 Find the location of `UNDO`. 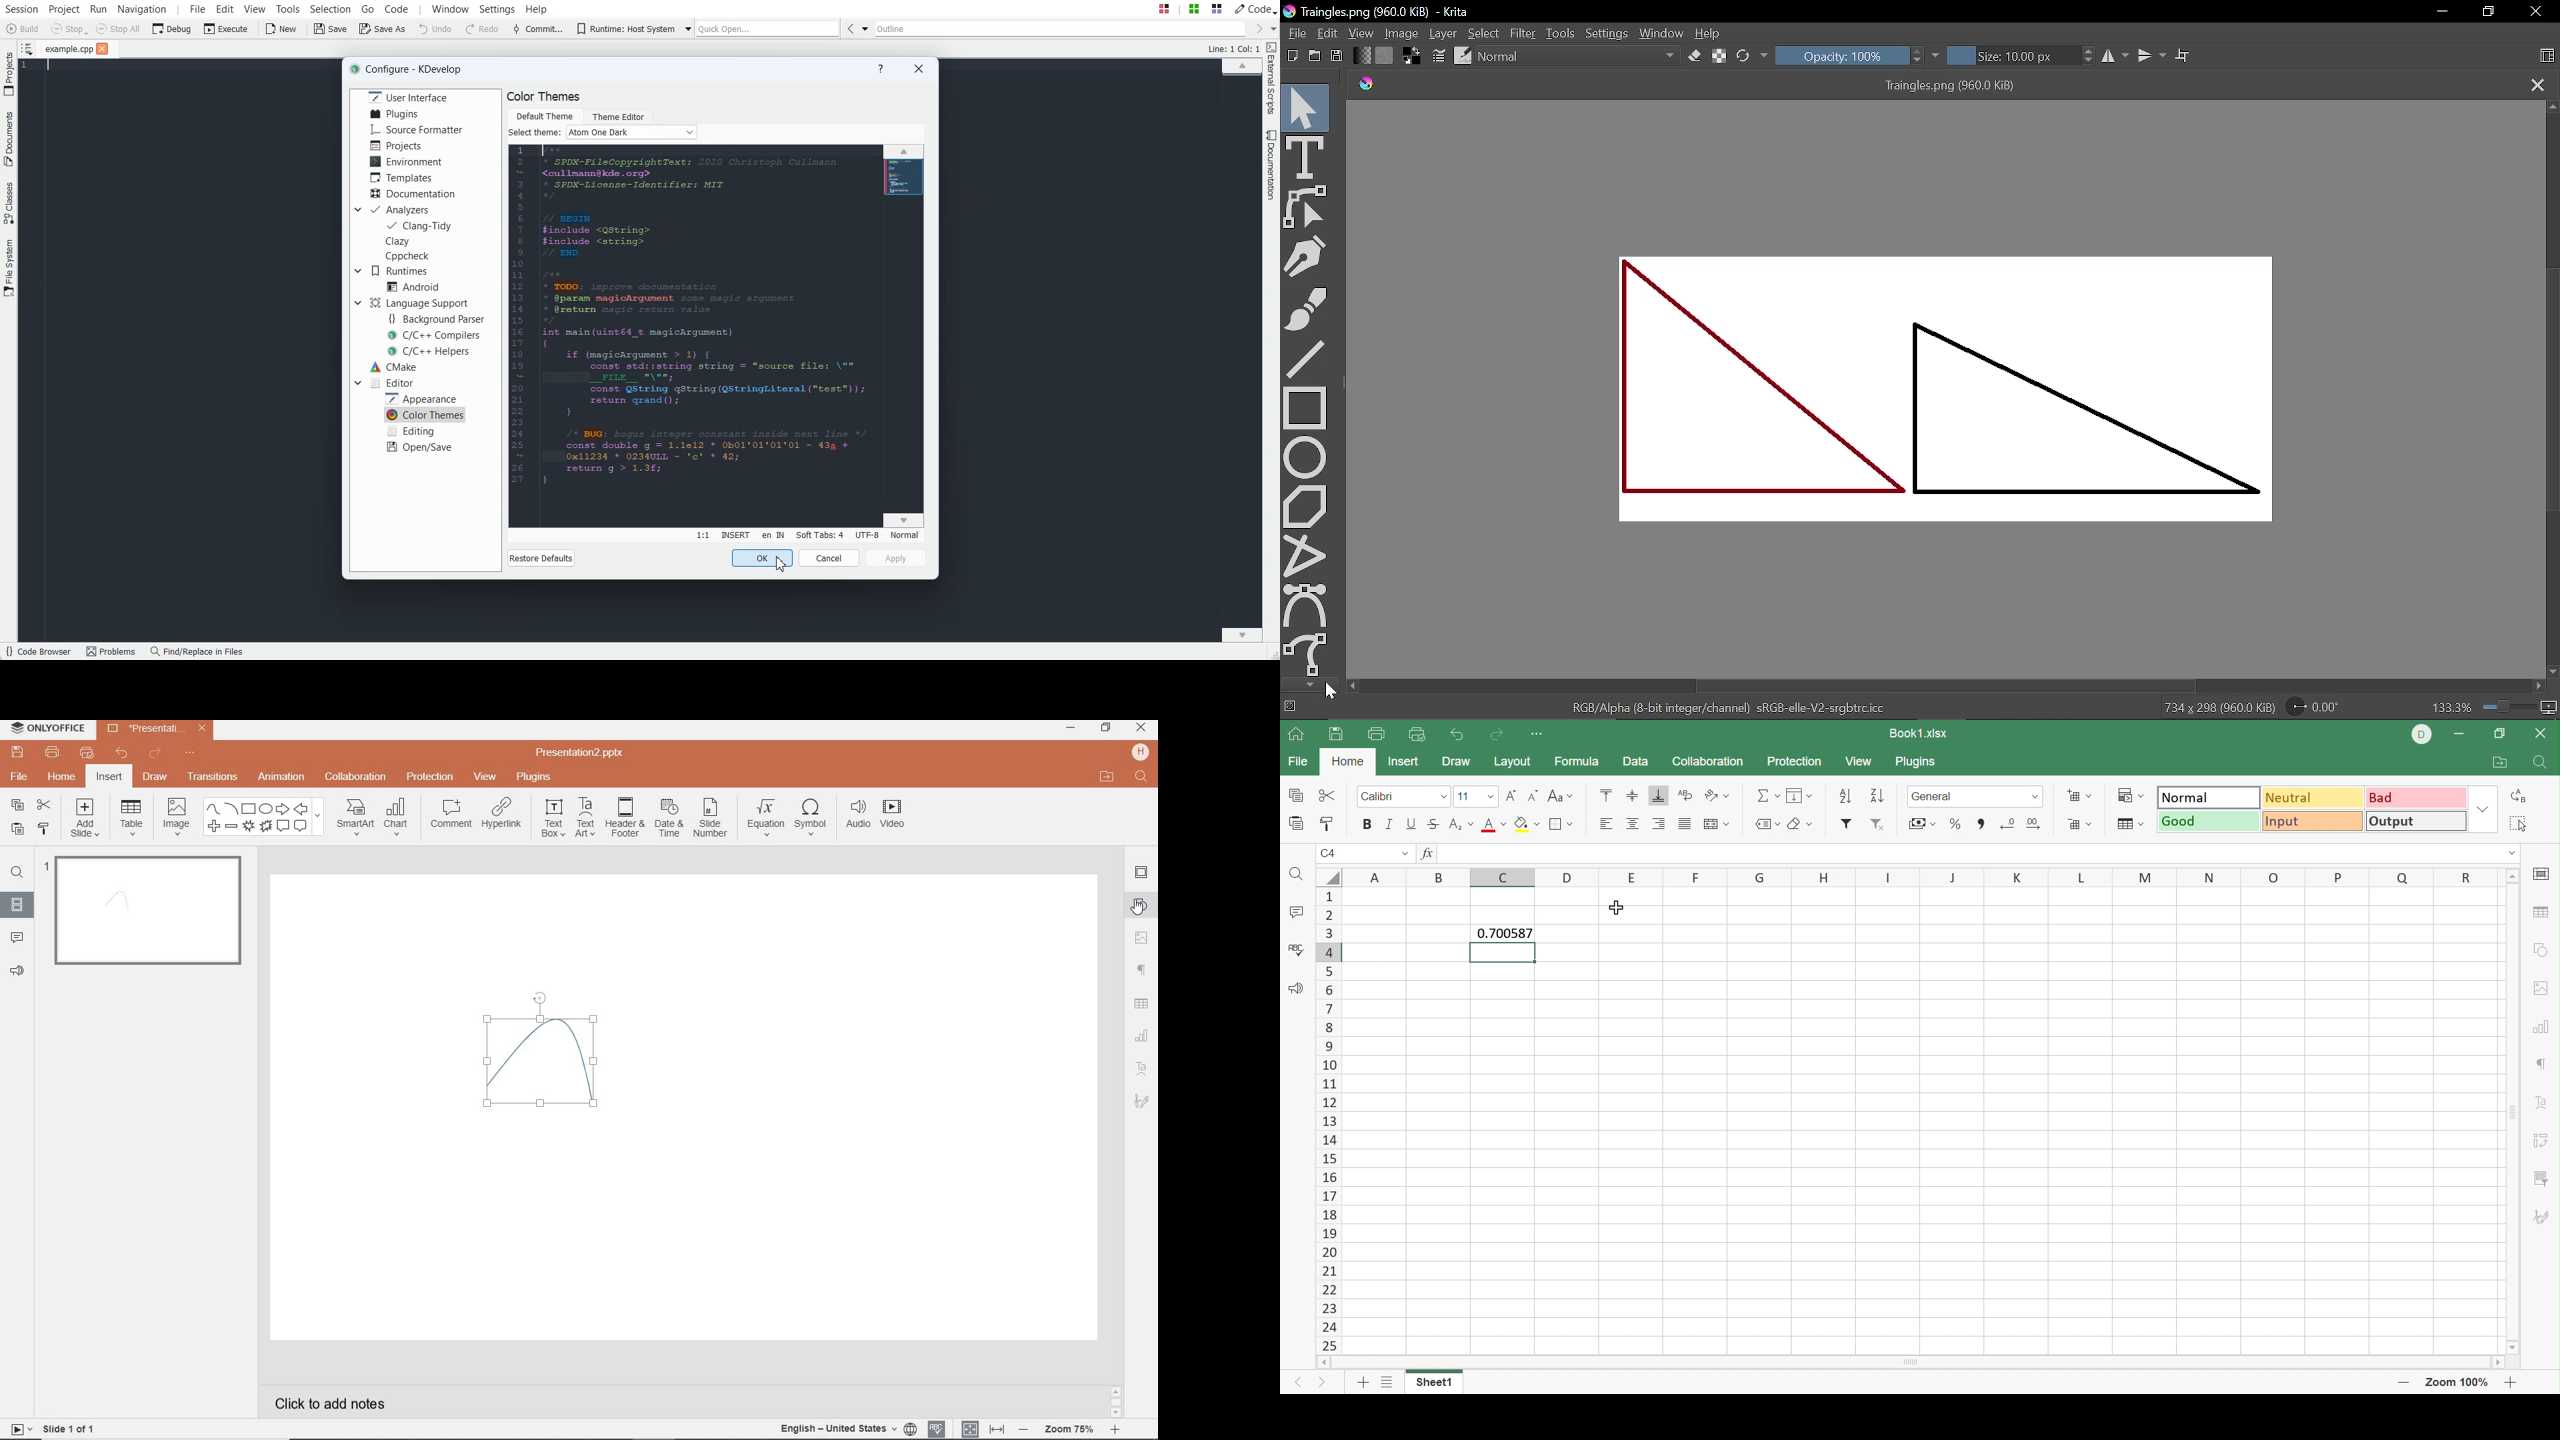

UNDO is located at coordinates (121, 754).